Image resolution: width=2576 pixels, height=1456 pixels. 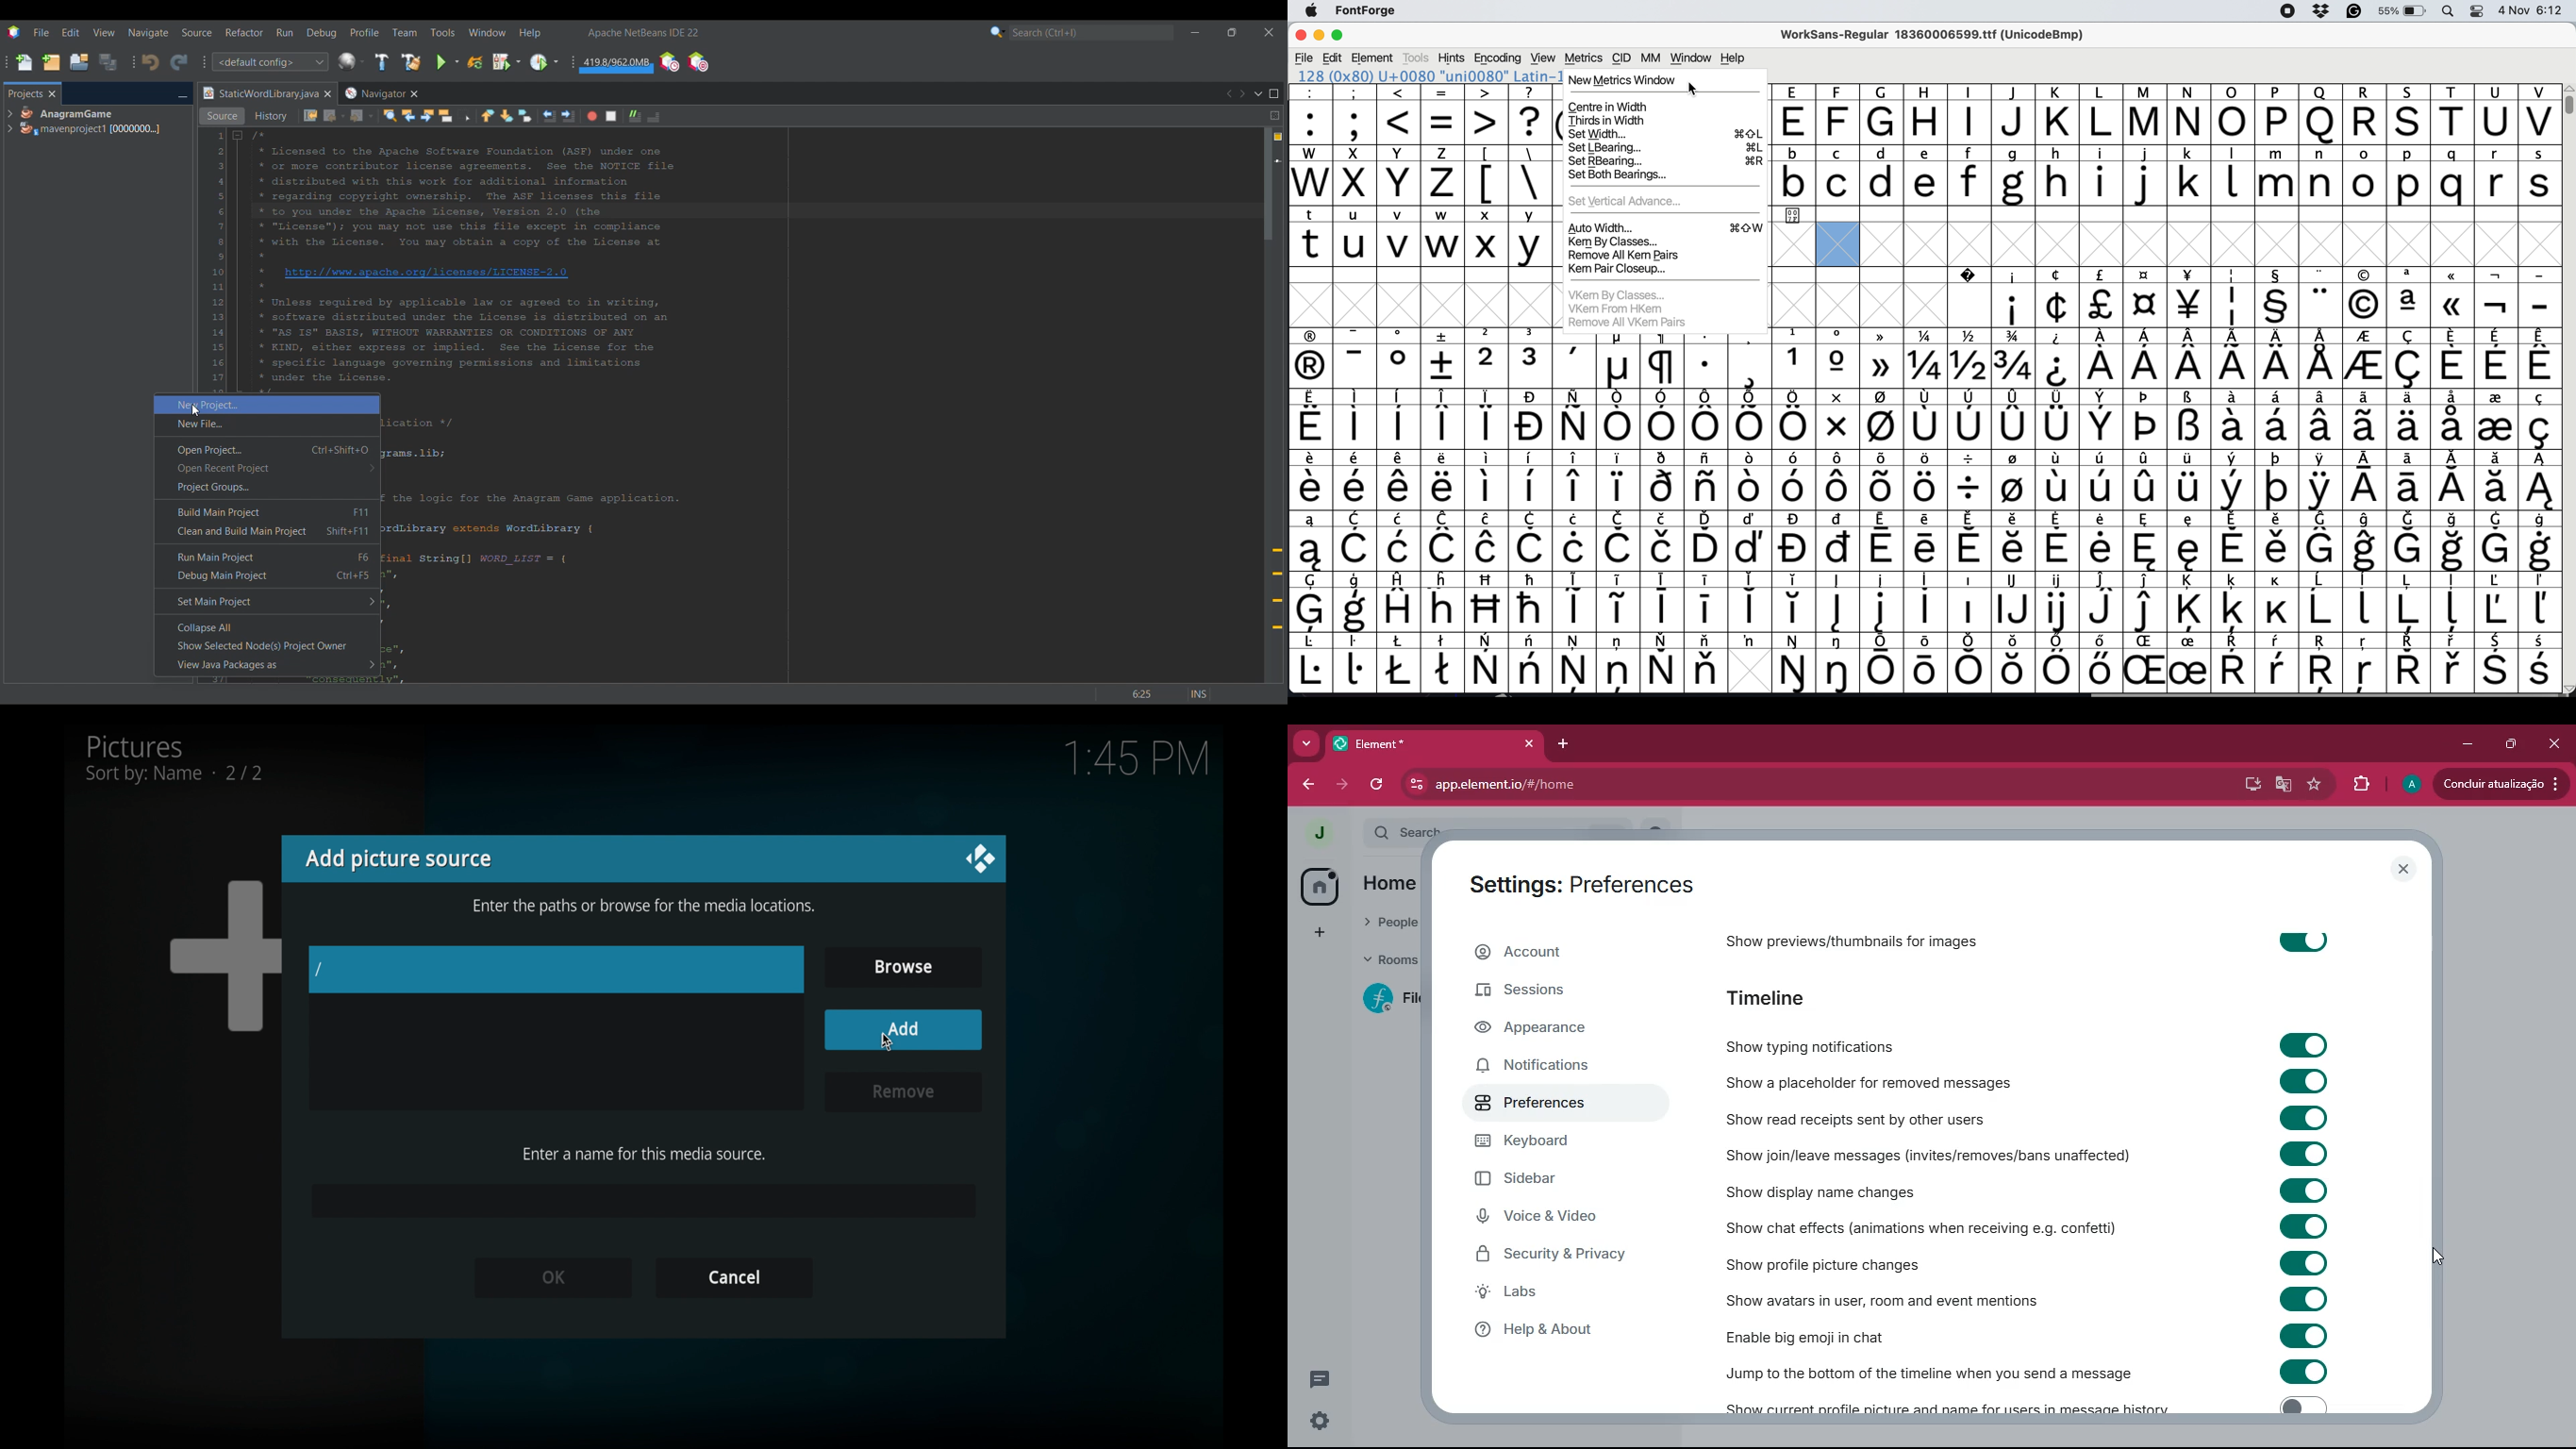 I want to click on settings: preferences, so click(x=1574, y=881).